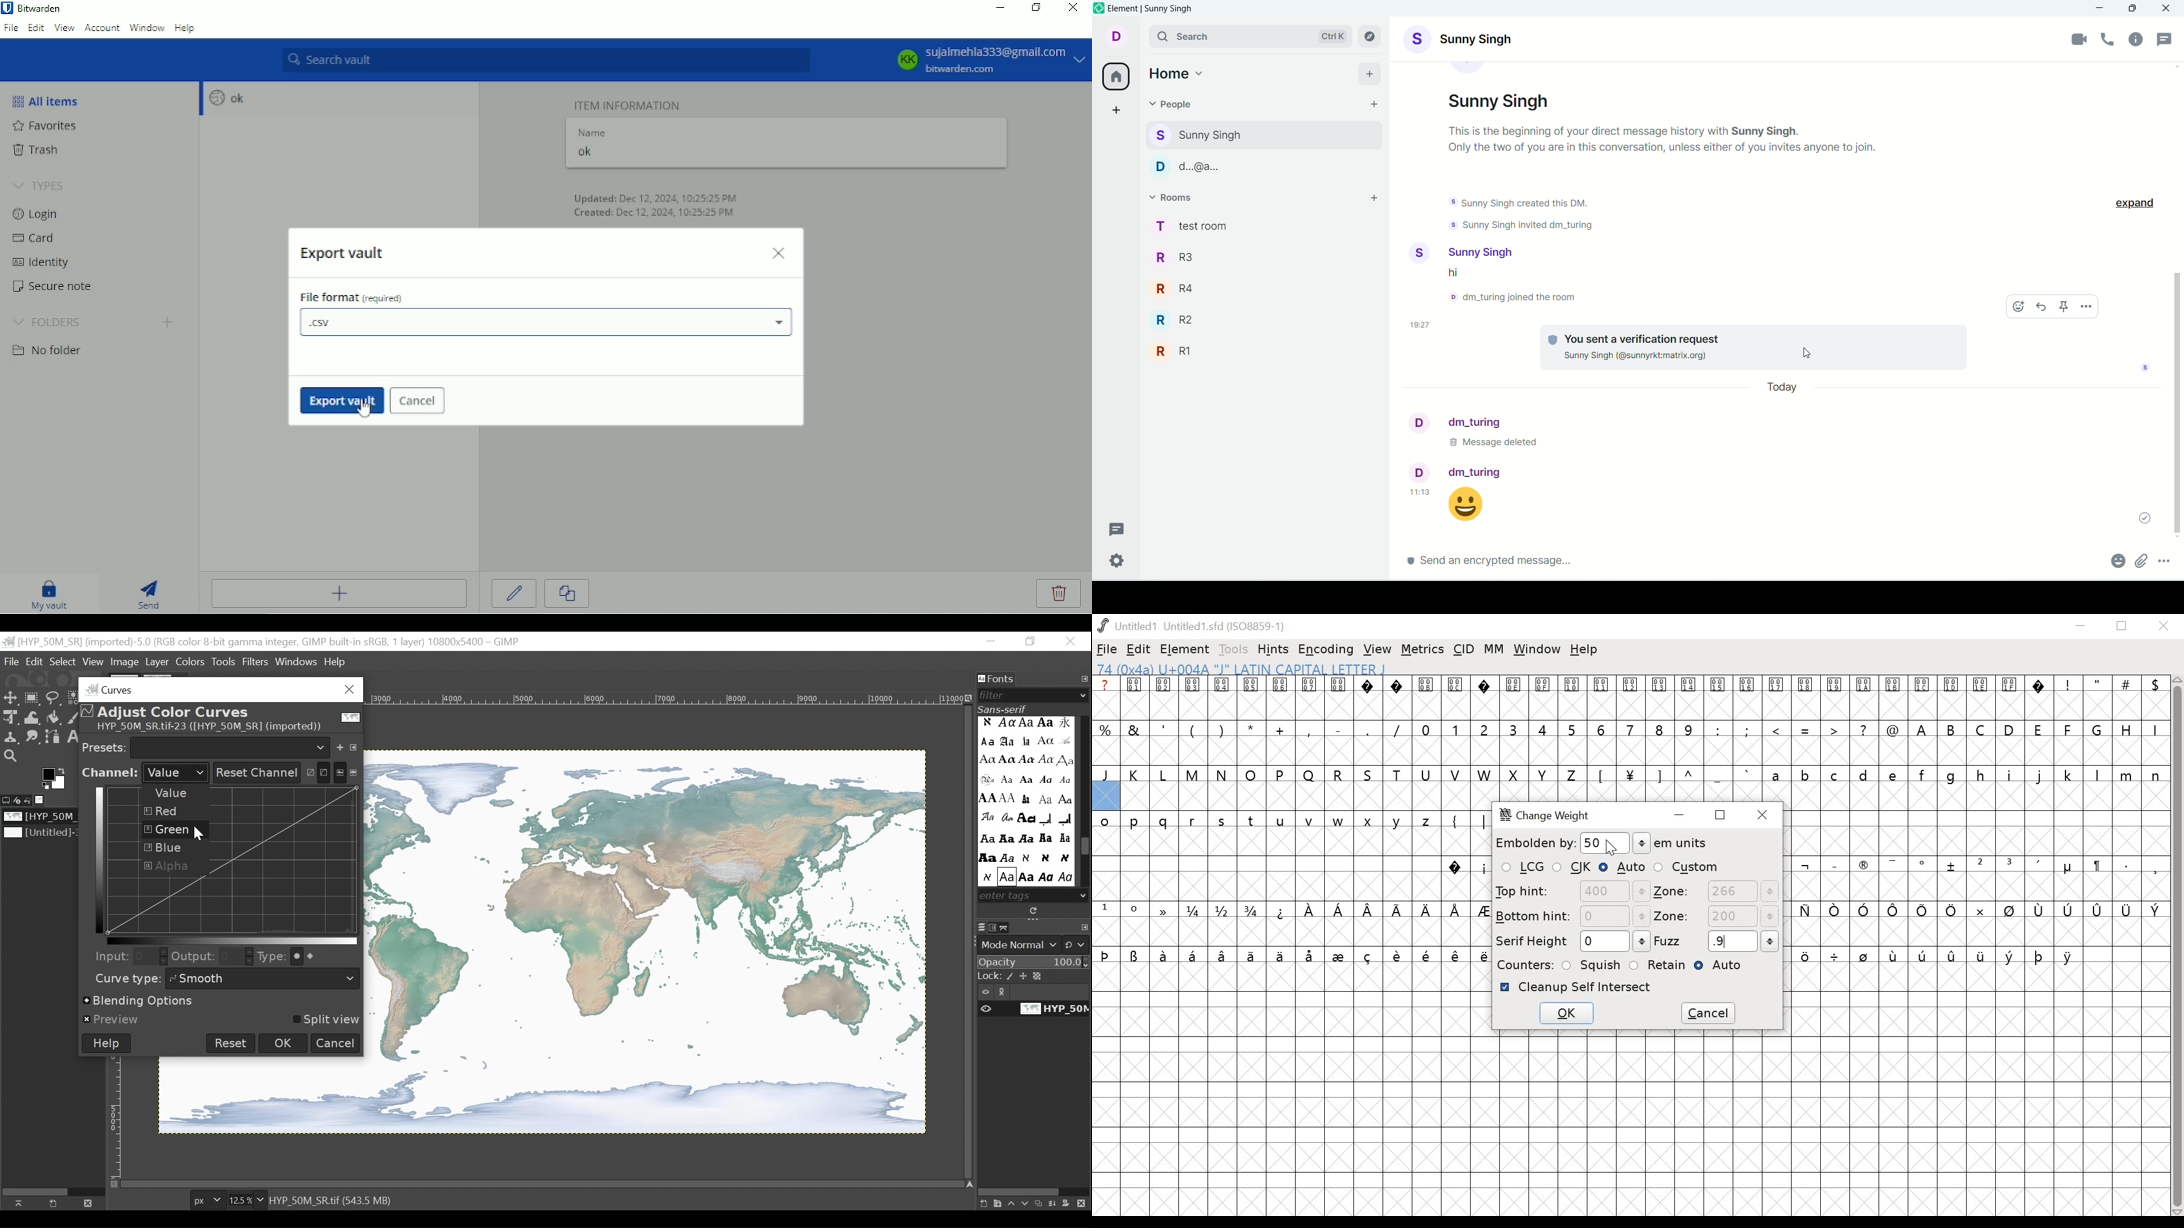 Image resolution: width=2184 pixels, height=1232 pixels. What do you see at coordinates (1716, 892) in the screenshot?
I see `ZONE` at bounding box center [1716, 892].